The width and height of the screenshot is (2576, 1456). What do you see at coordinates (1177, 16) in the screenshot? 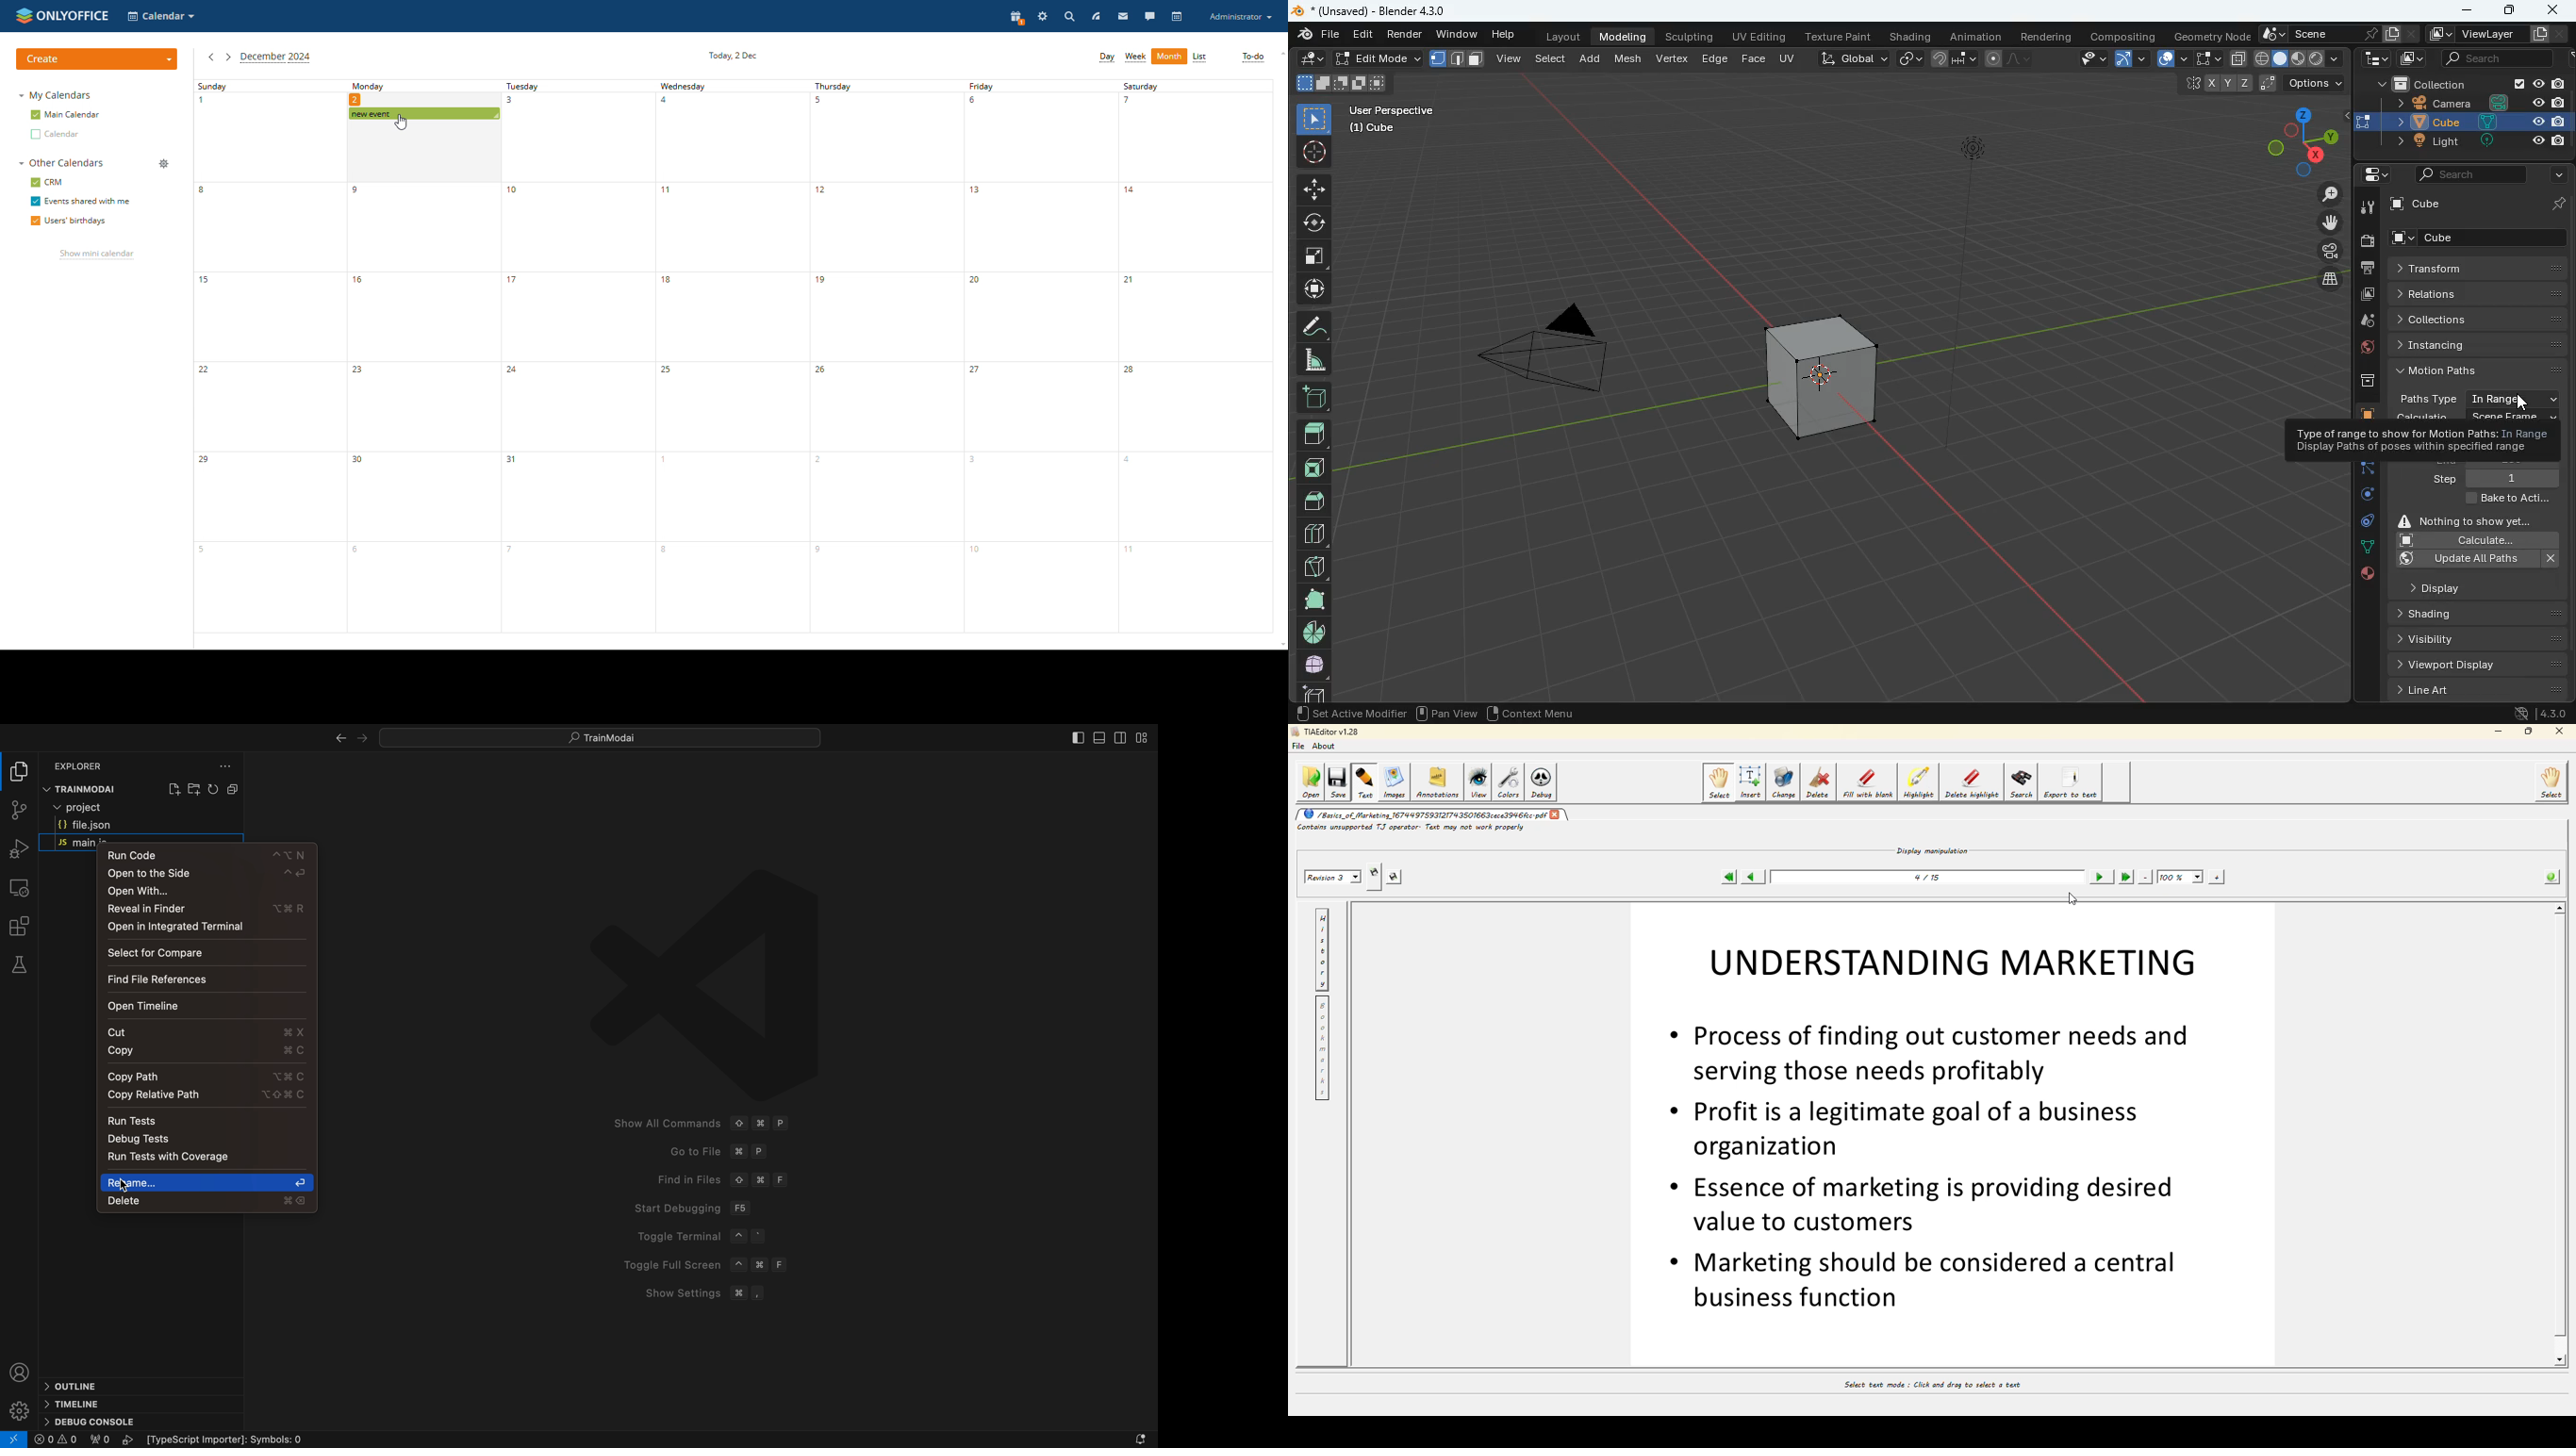
I see `calendar` at bounding box center [1177, 16].